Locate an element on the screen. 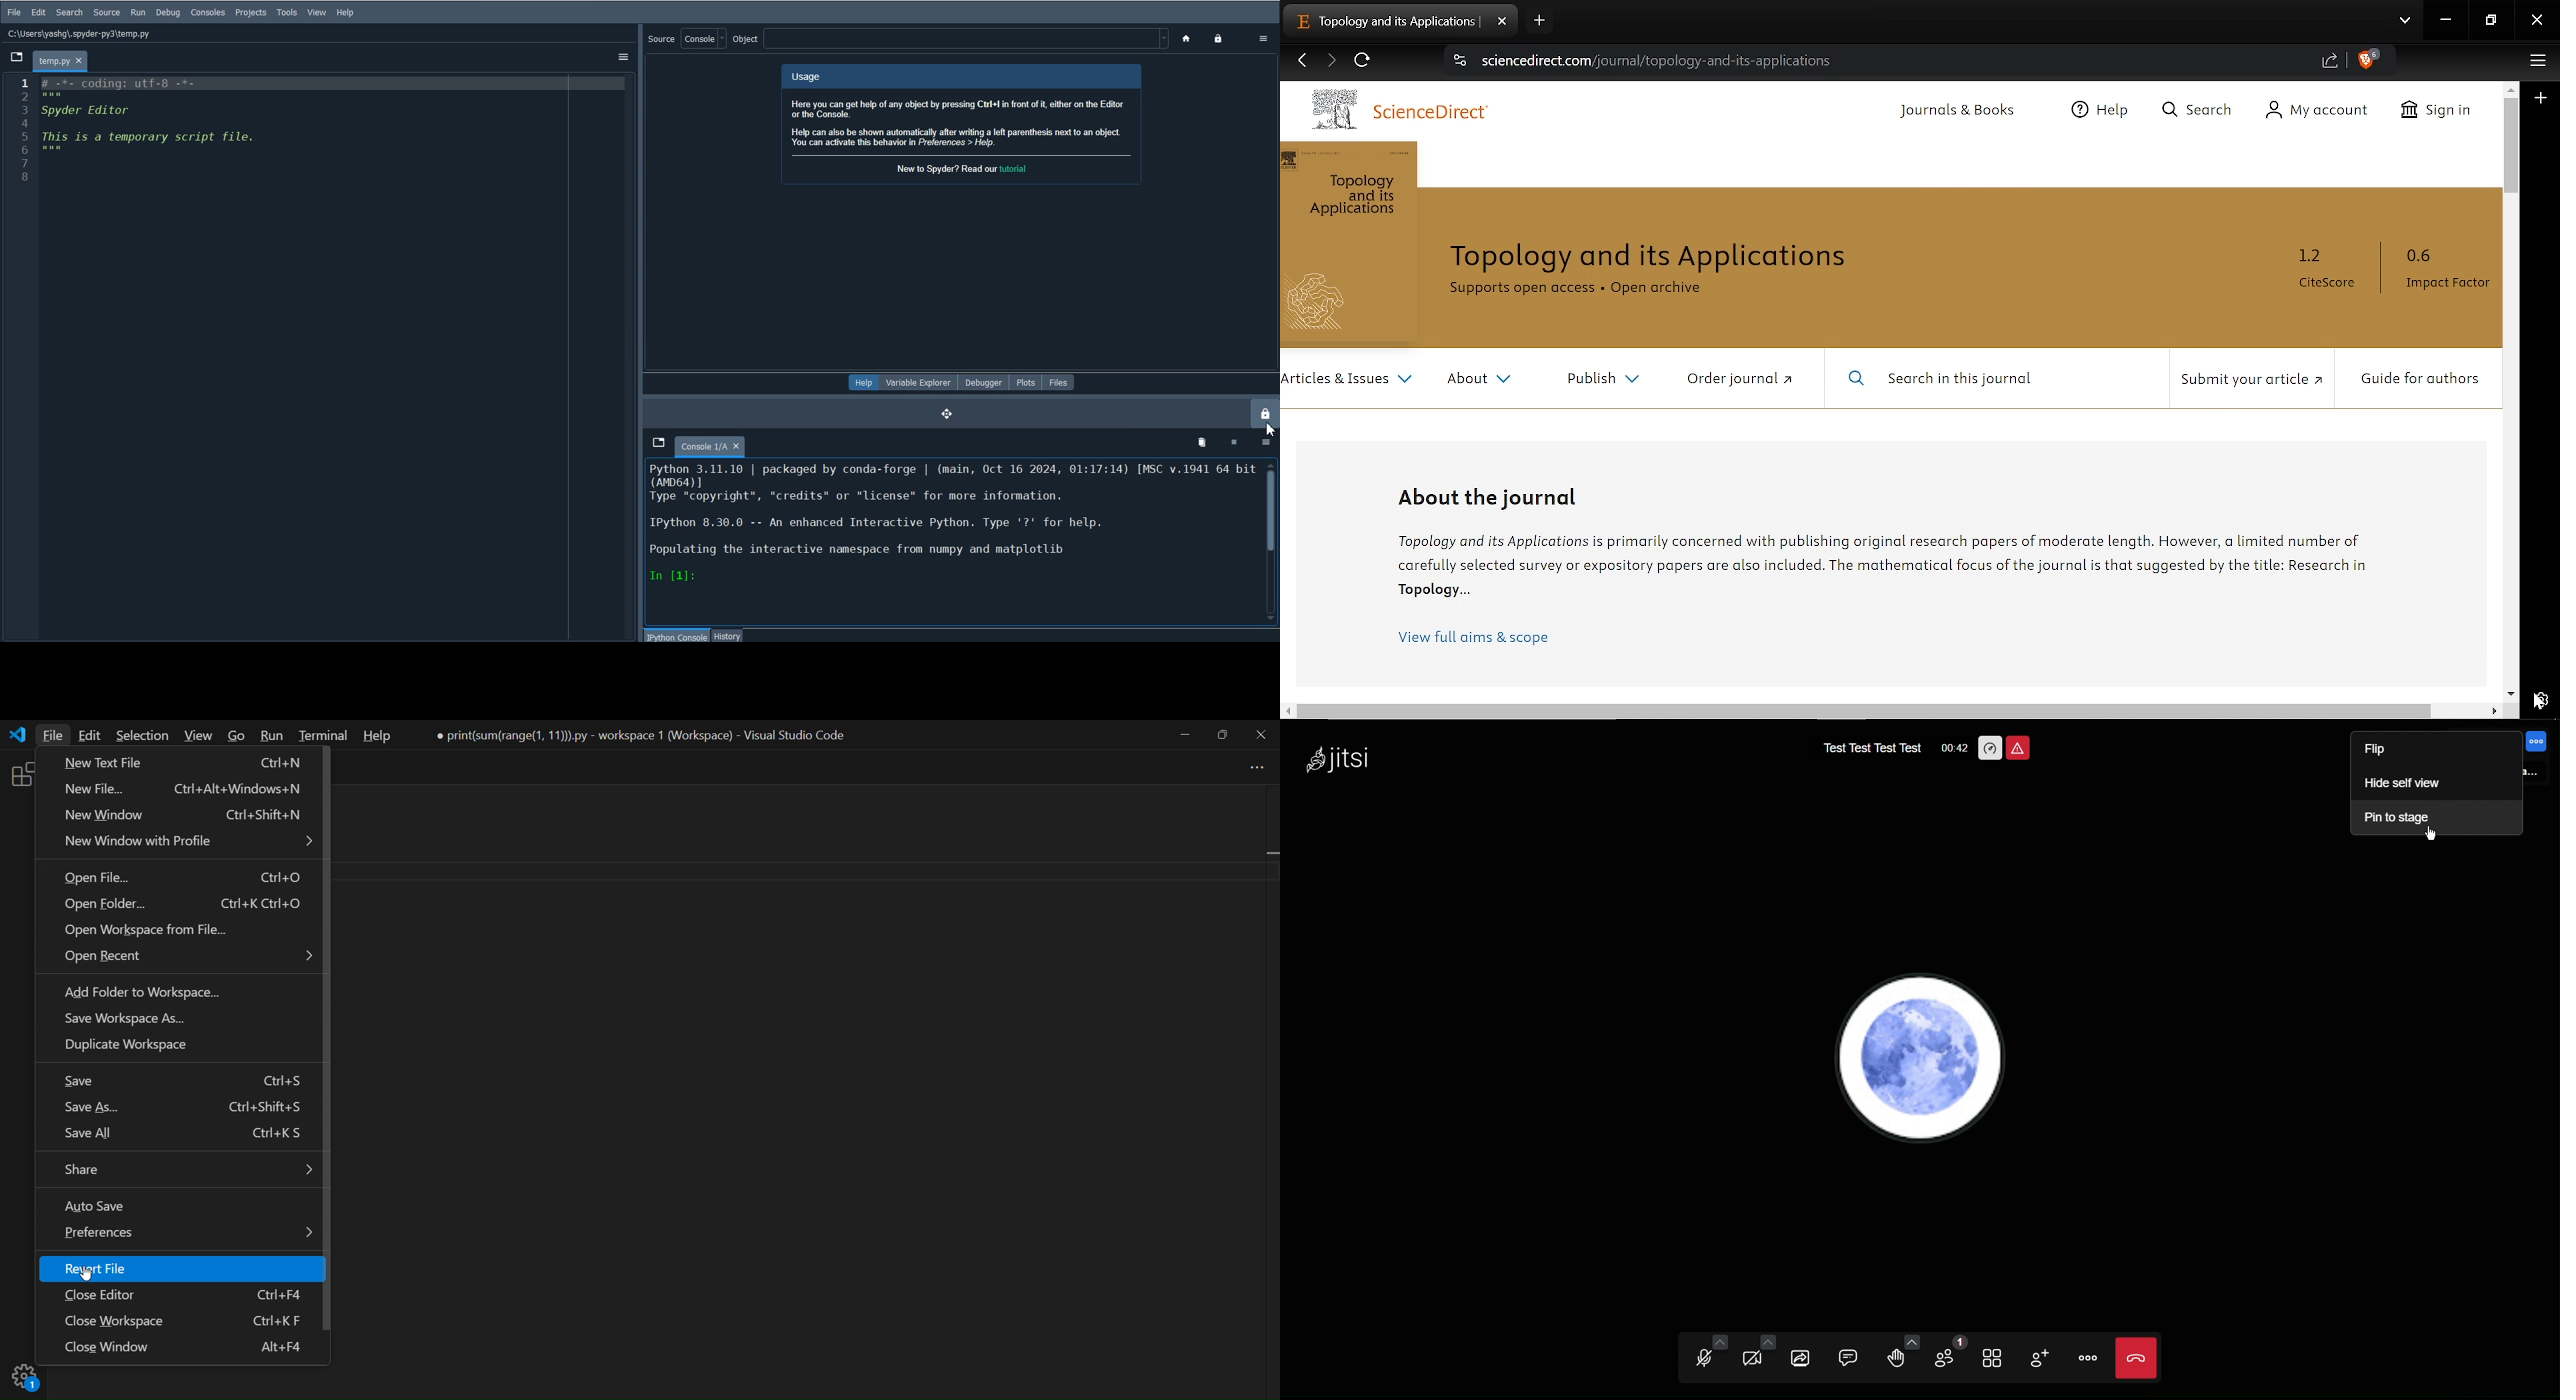 The height and width of the screenshot is (1400, 2576). About the Journal is located at coordinates (1499, 496).